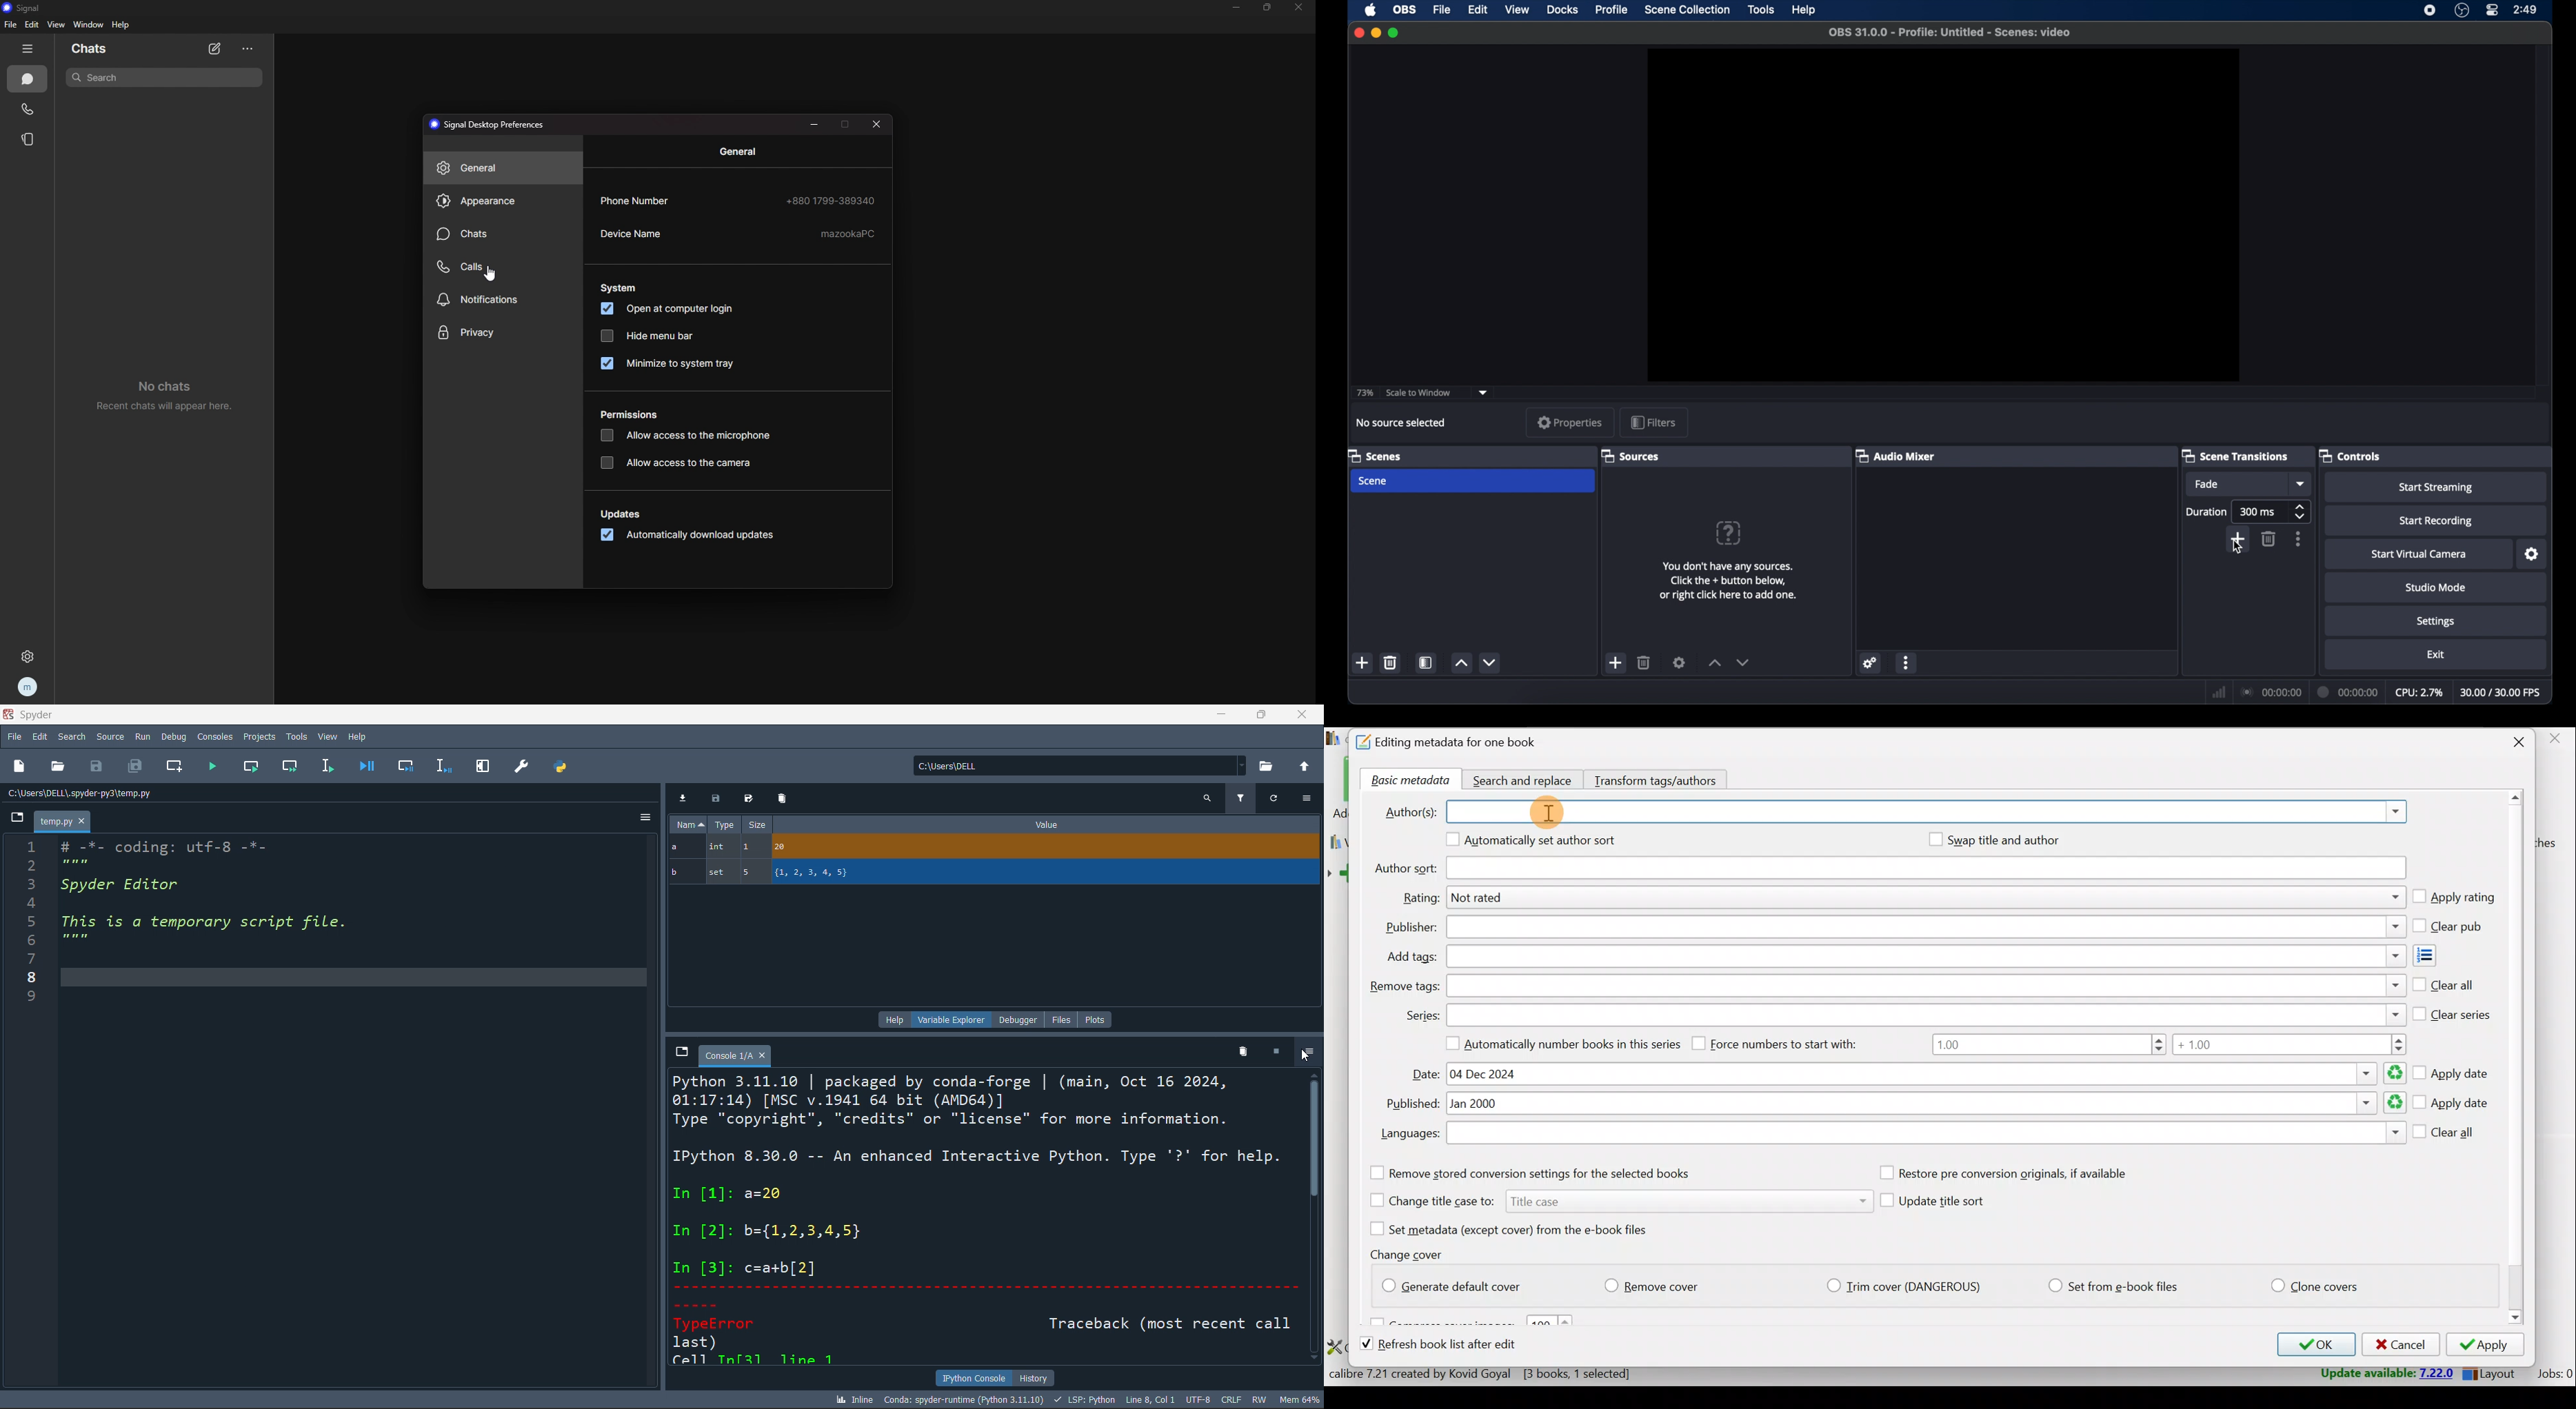 Image resolution: width=2576 pixels, height=1428 pixels. What do you see at coordinates (2299, 539) in the screenshot?
I see `moreoptions` at bounding box center [2299, 539].